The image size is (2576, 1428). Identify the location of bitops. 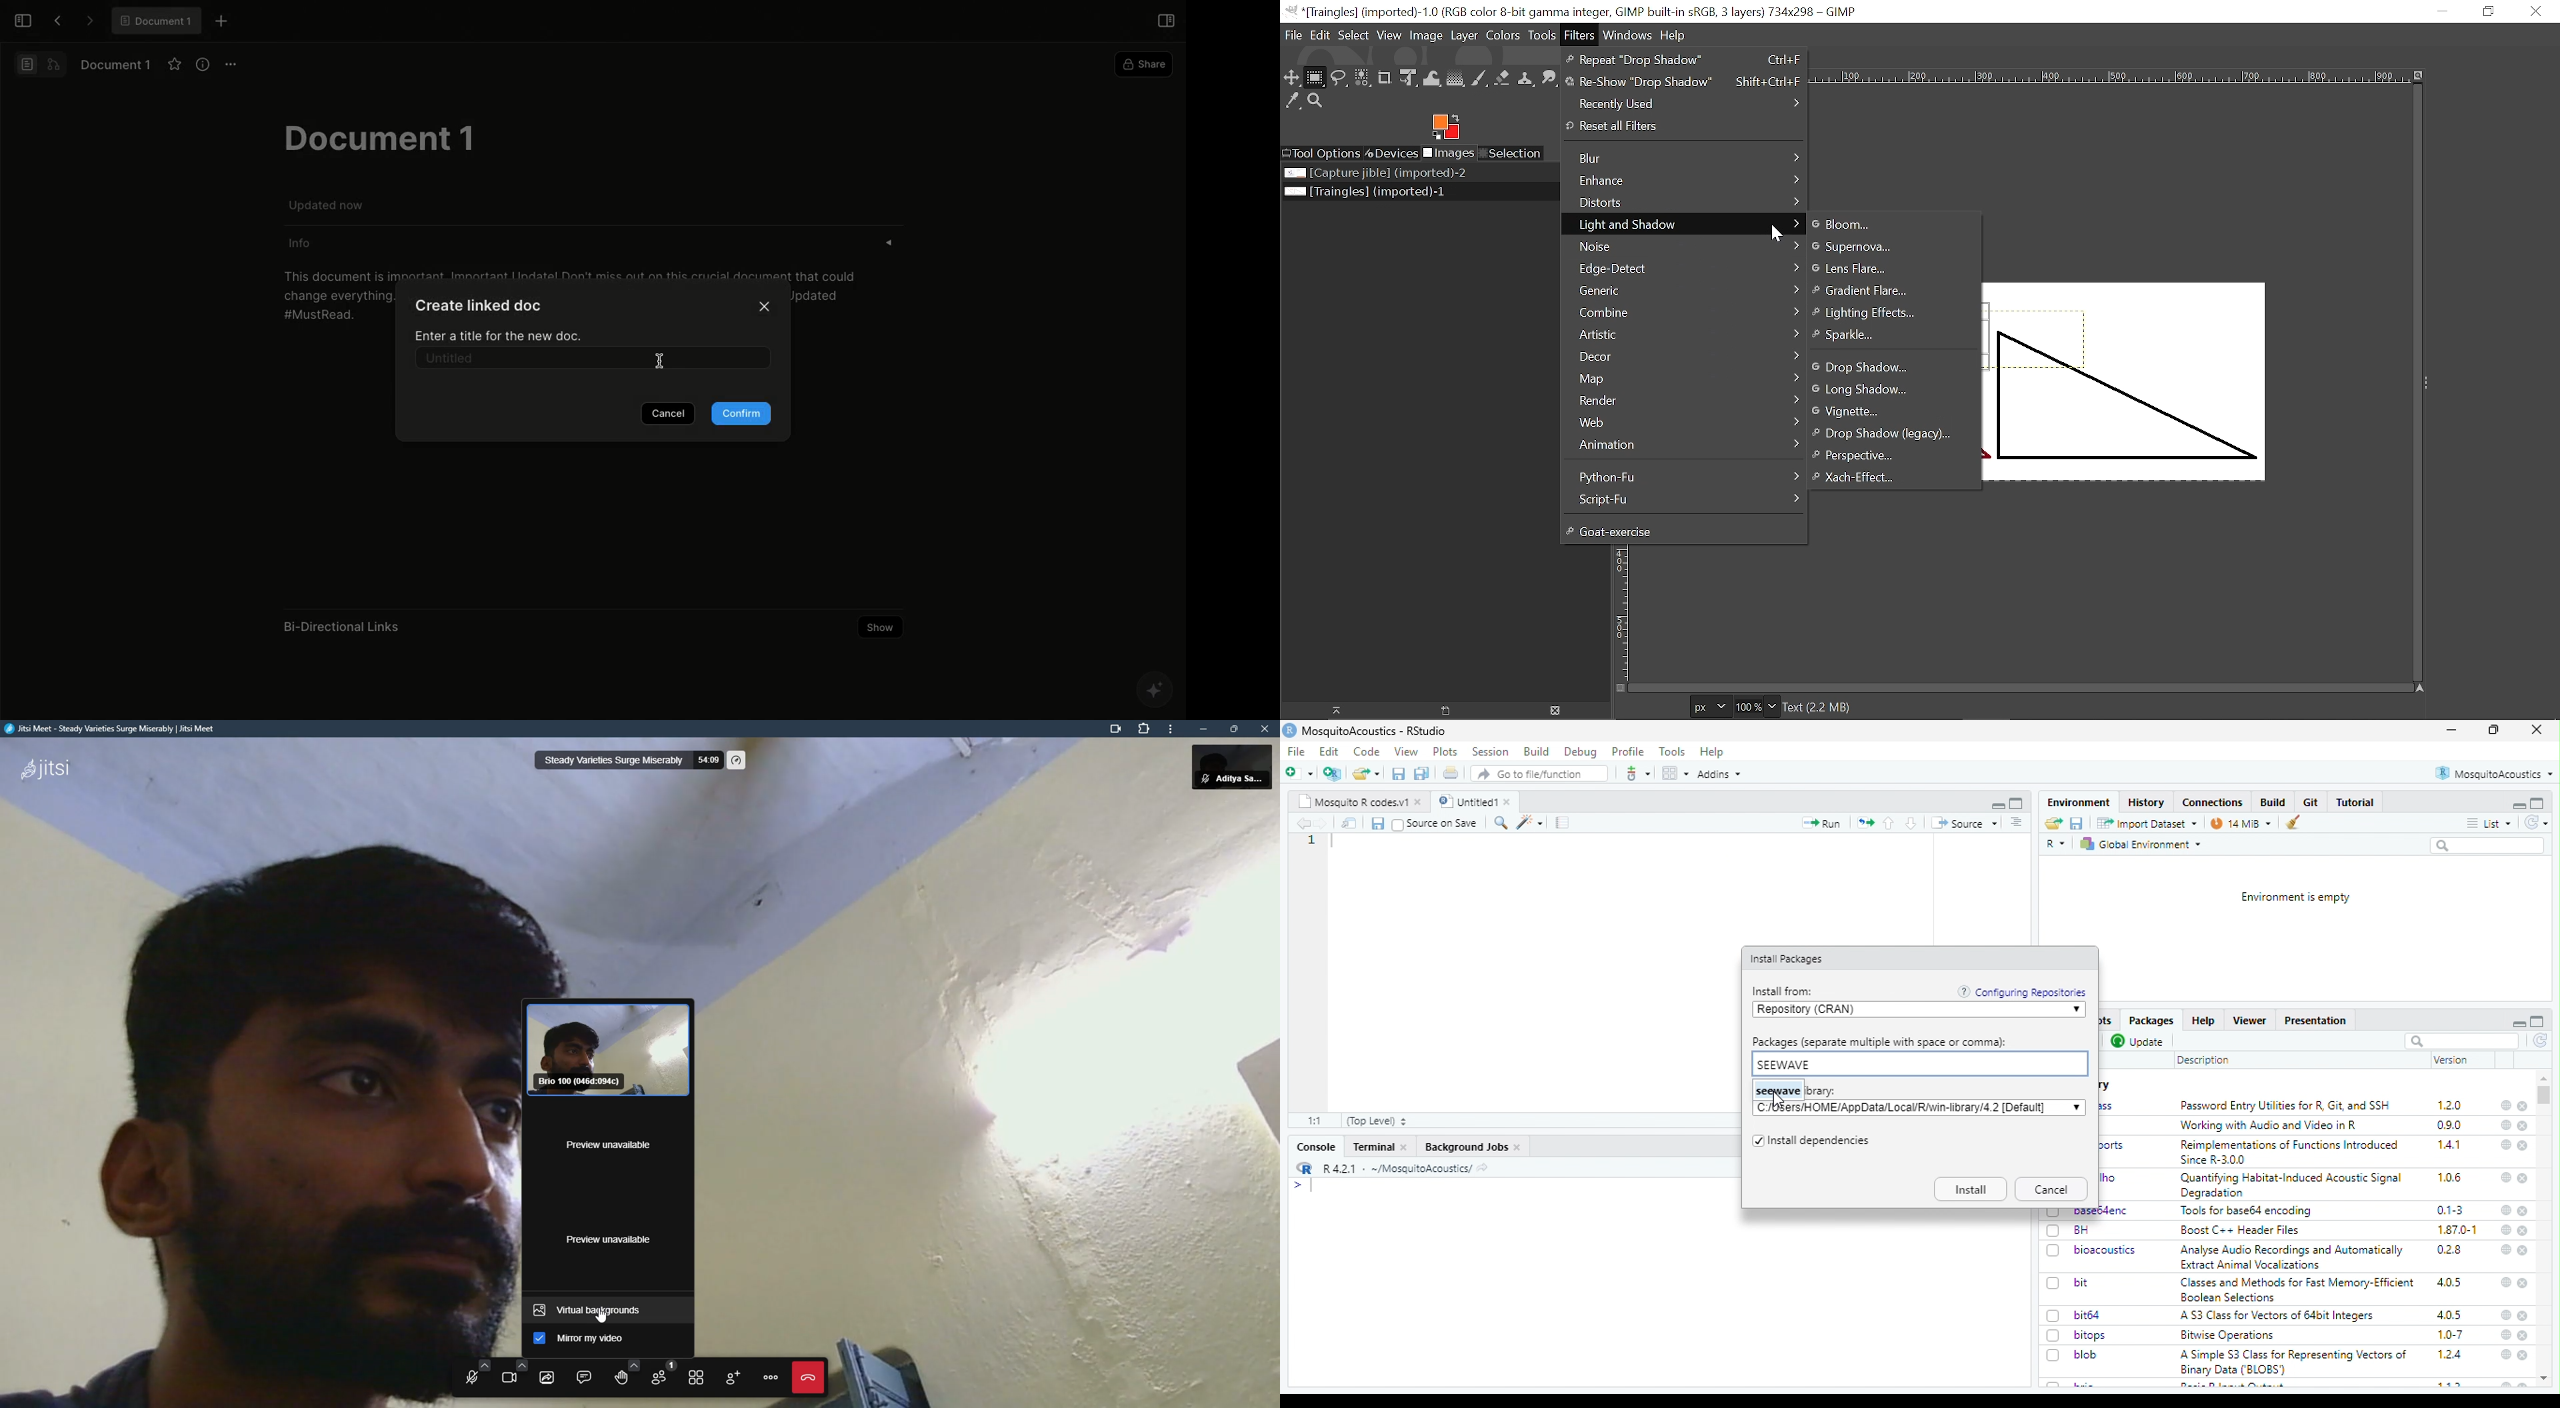
(2091, 1336).